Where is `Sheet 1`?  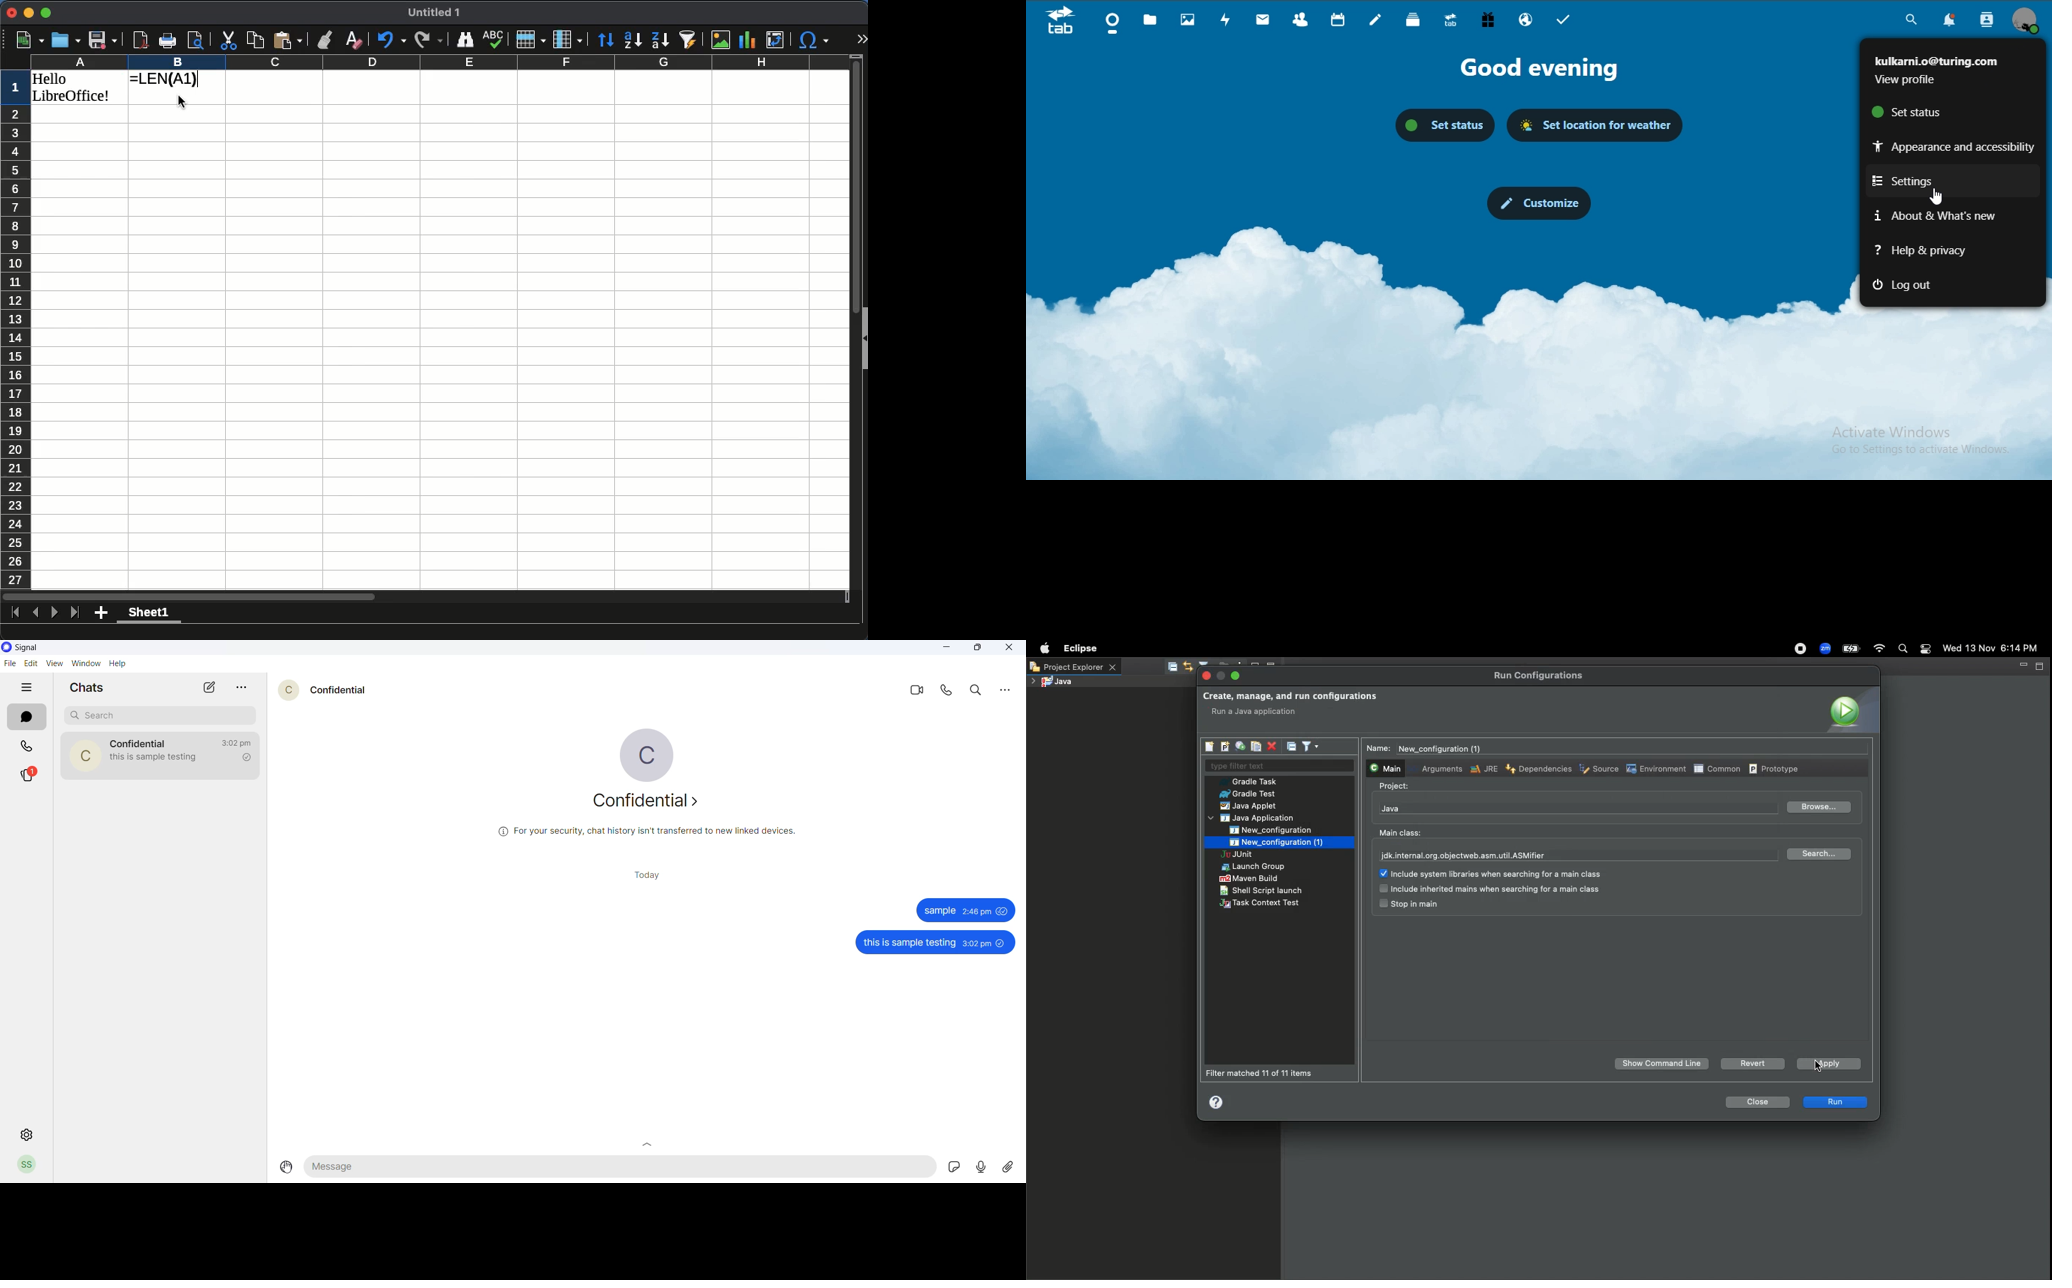
Sheet 1 is located at coordinates (149, 615).